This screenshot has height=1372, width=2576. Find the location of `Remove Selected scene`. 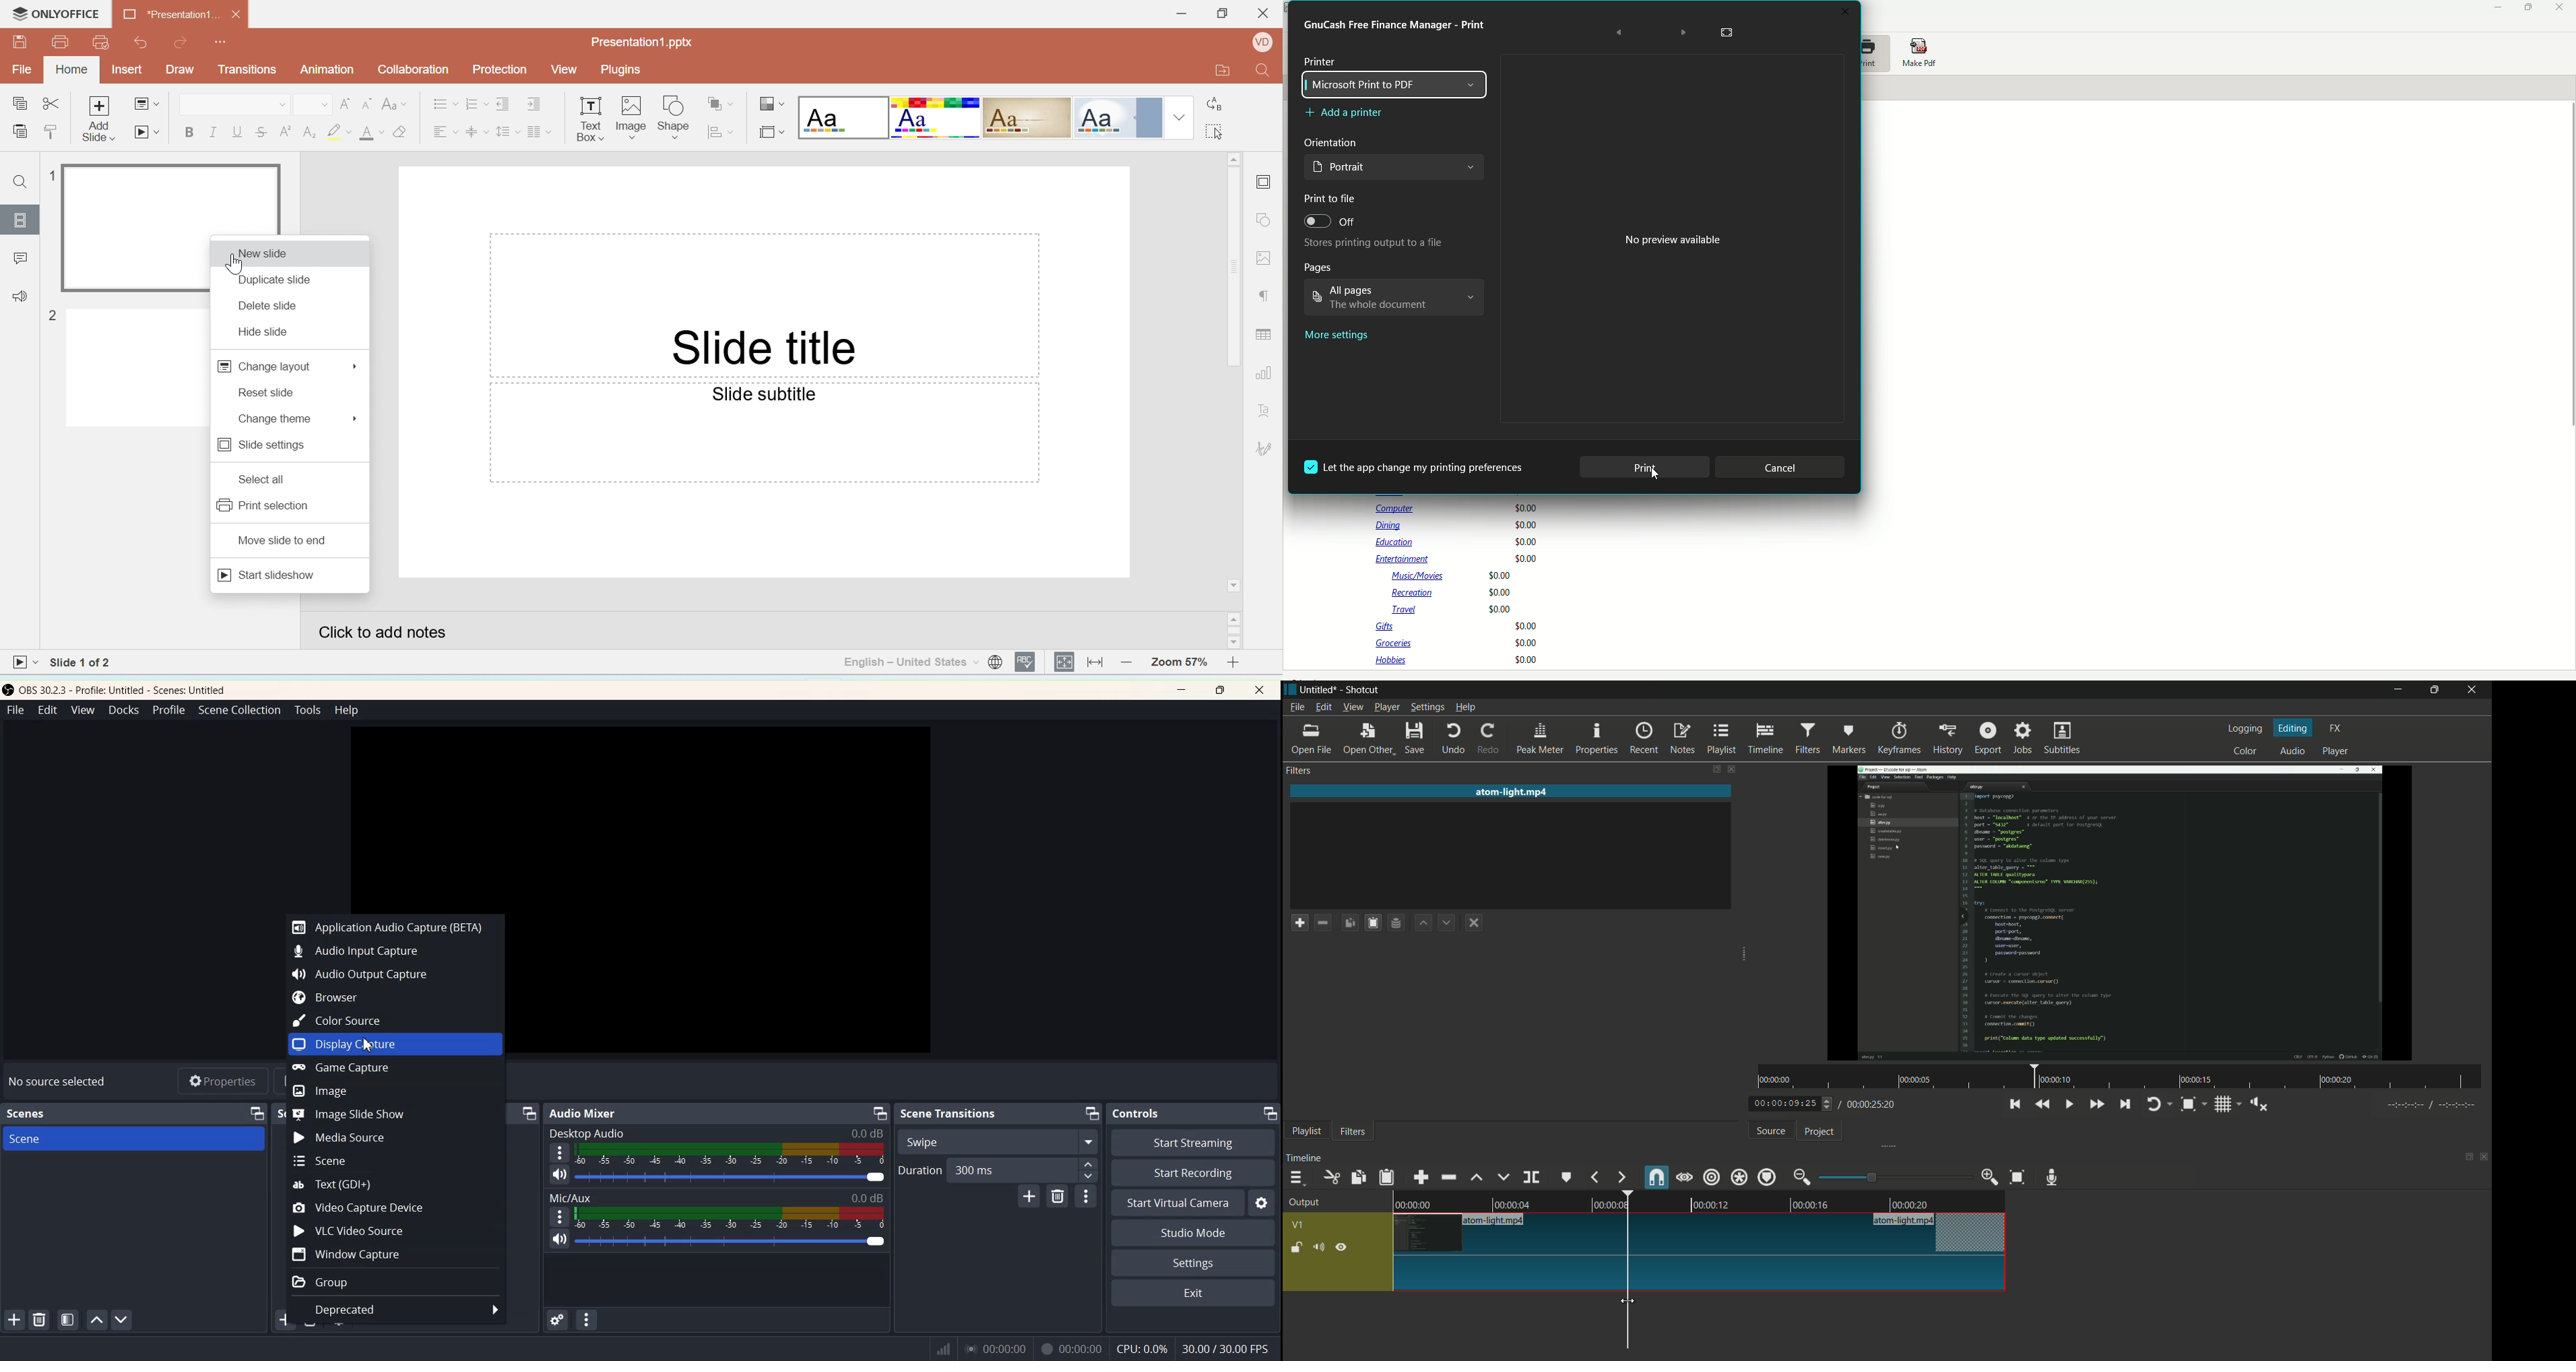

Remove Selected scene is located at coordinates (40, 1320).